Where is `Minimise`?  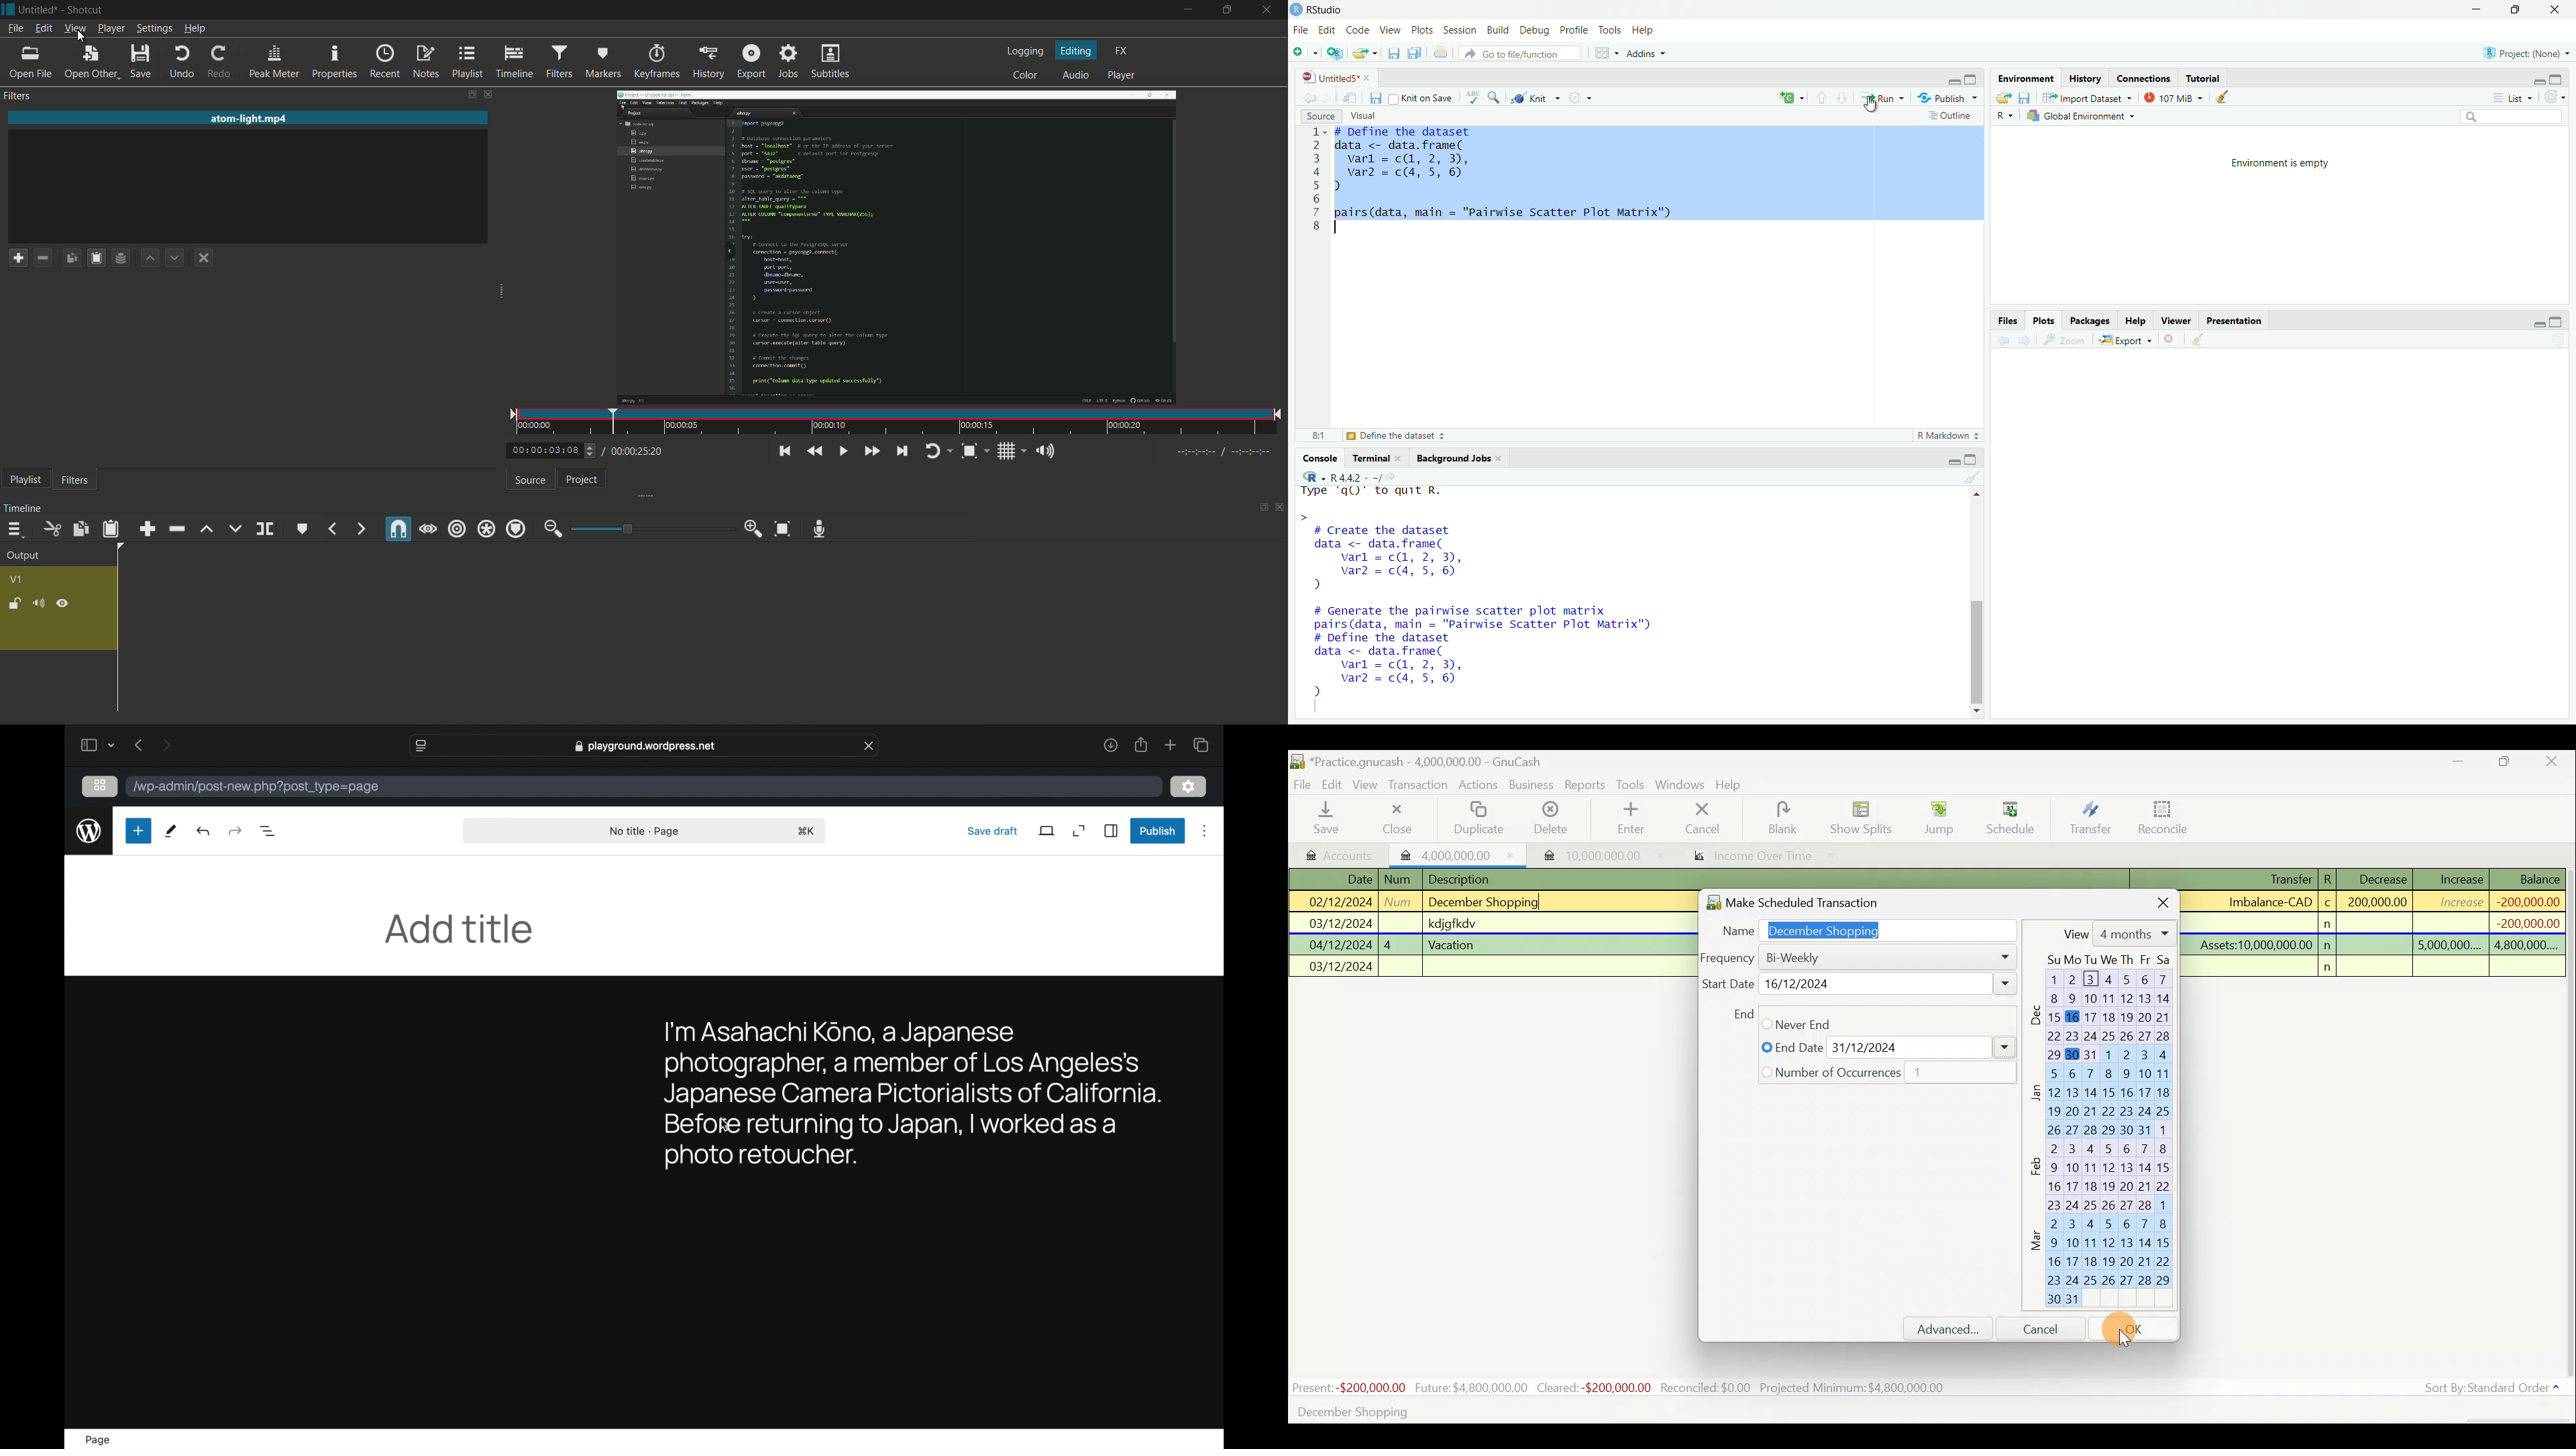 Minimise is located at coordinates (2459, 764).